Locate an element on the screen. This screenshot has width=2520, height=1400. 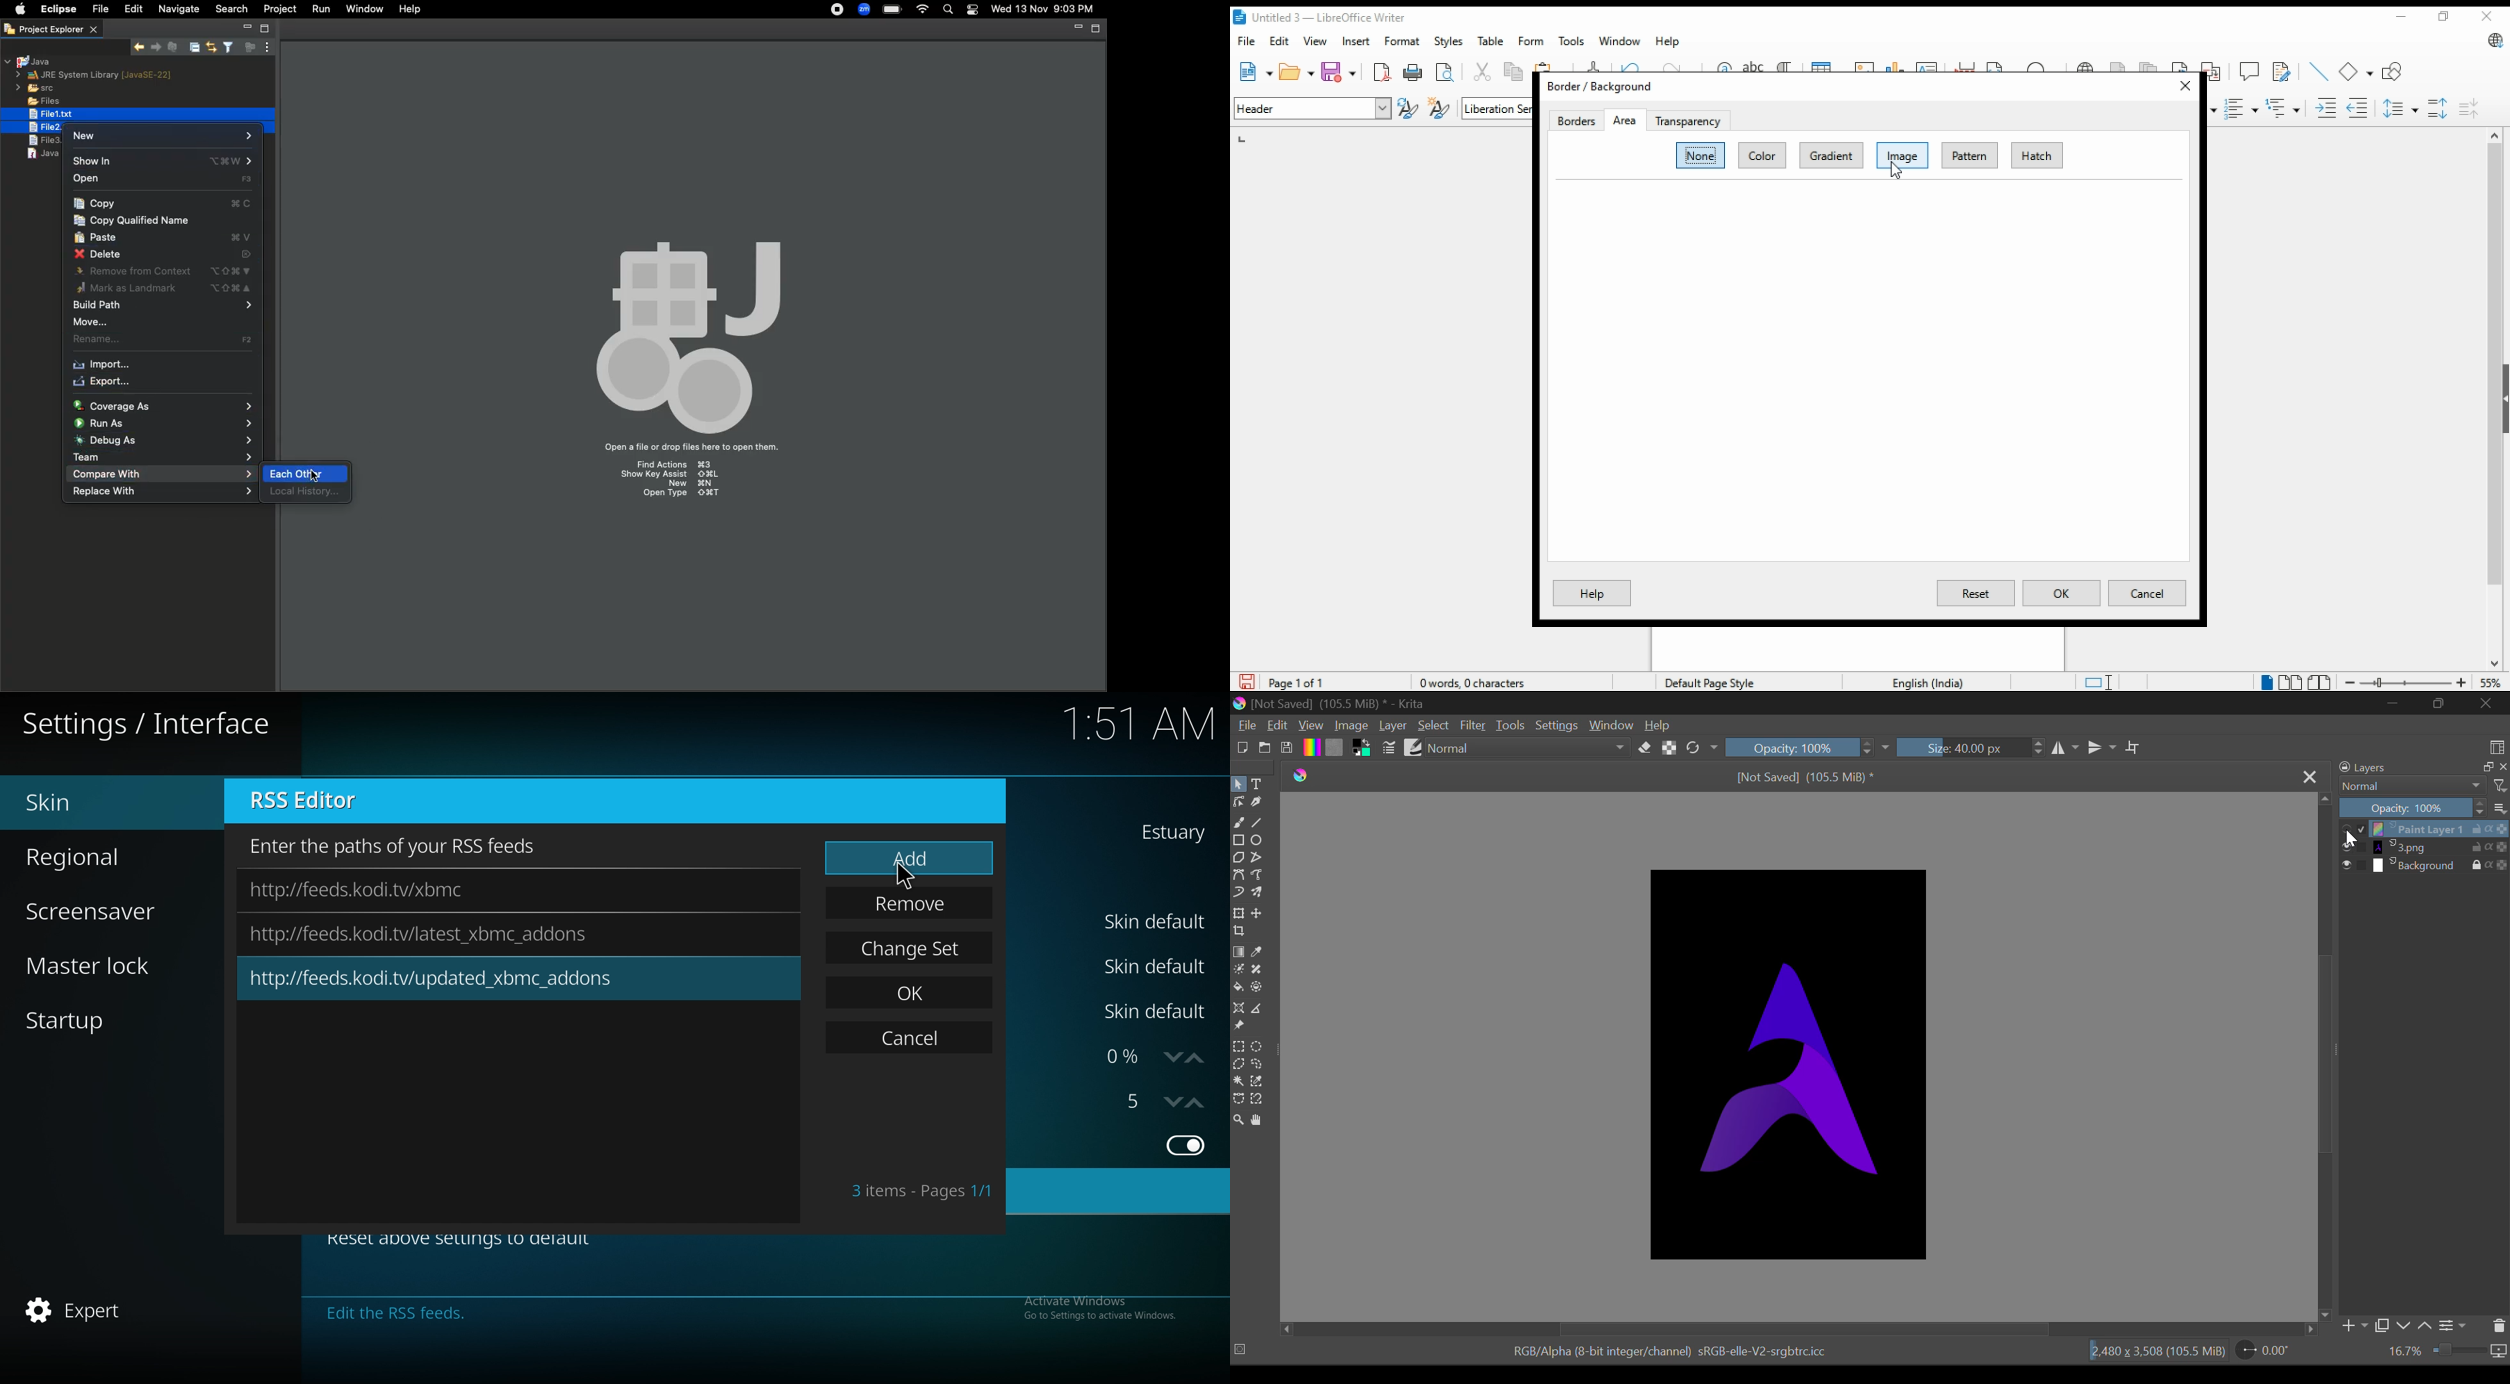
restore is located at coordinates (2442, 16).